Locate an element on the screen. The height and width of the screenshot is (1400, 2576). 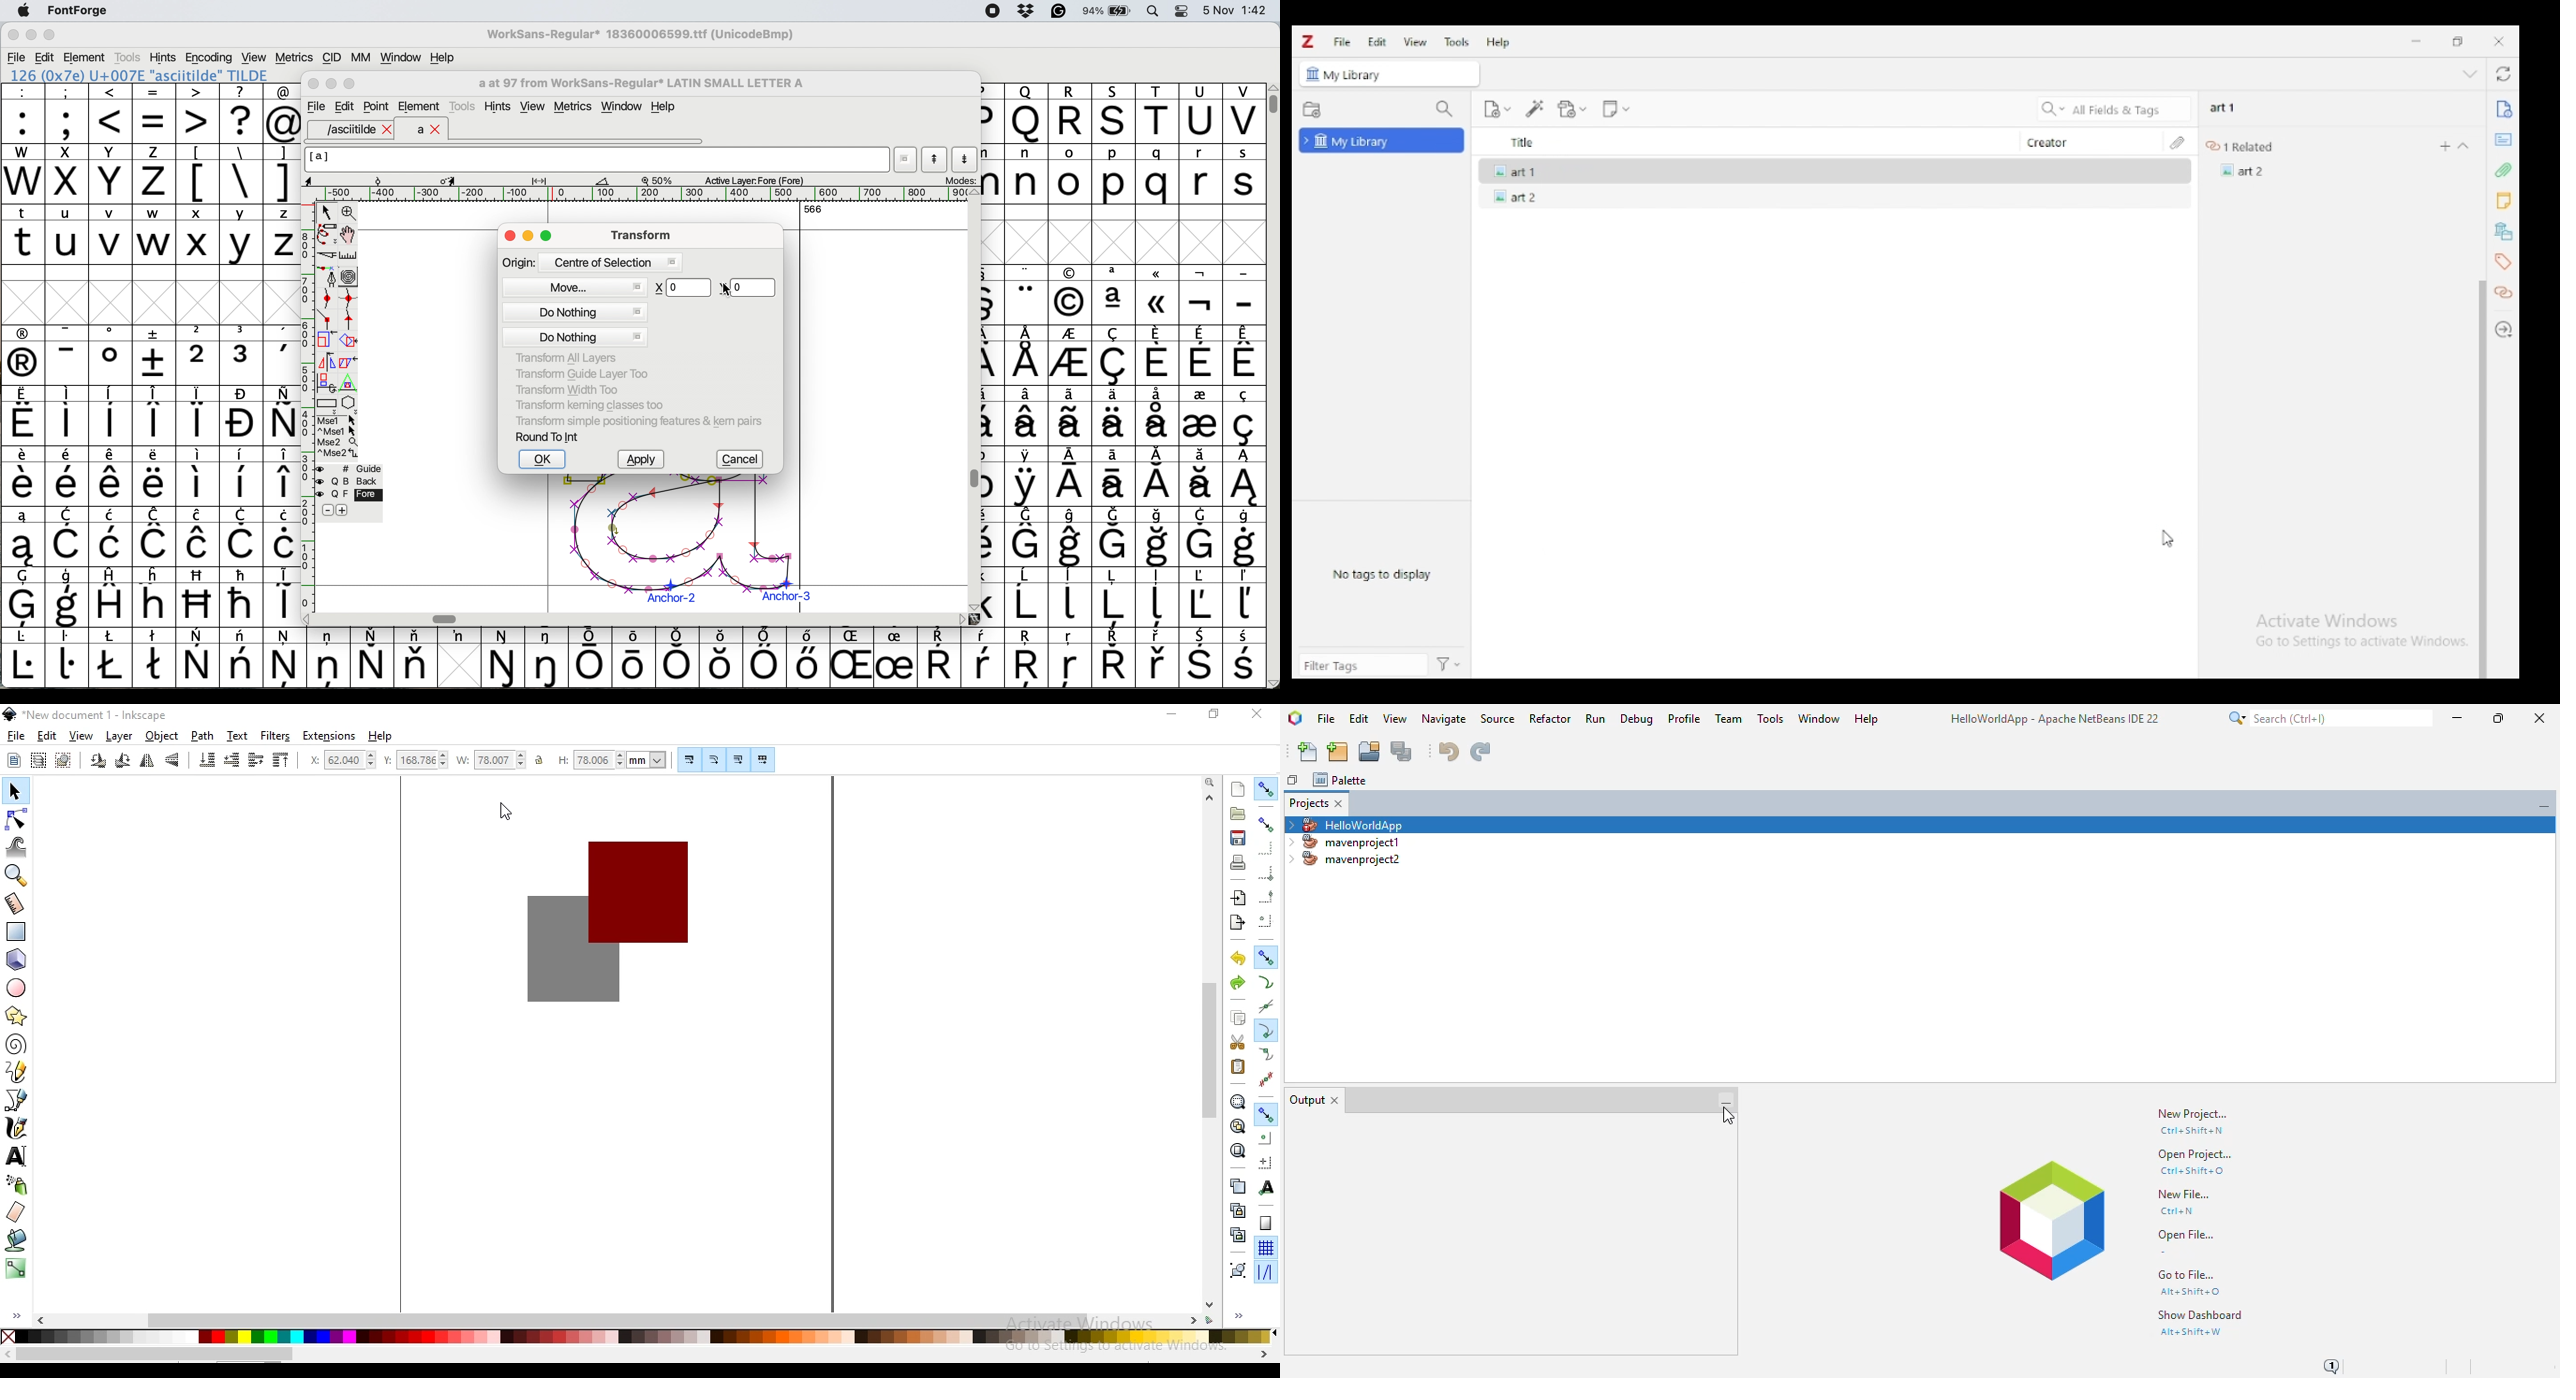
screen recorder is located at coordinates (992, 12).